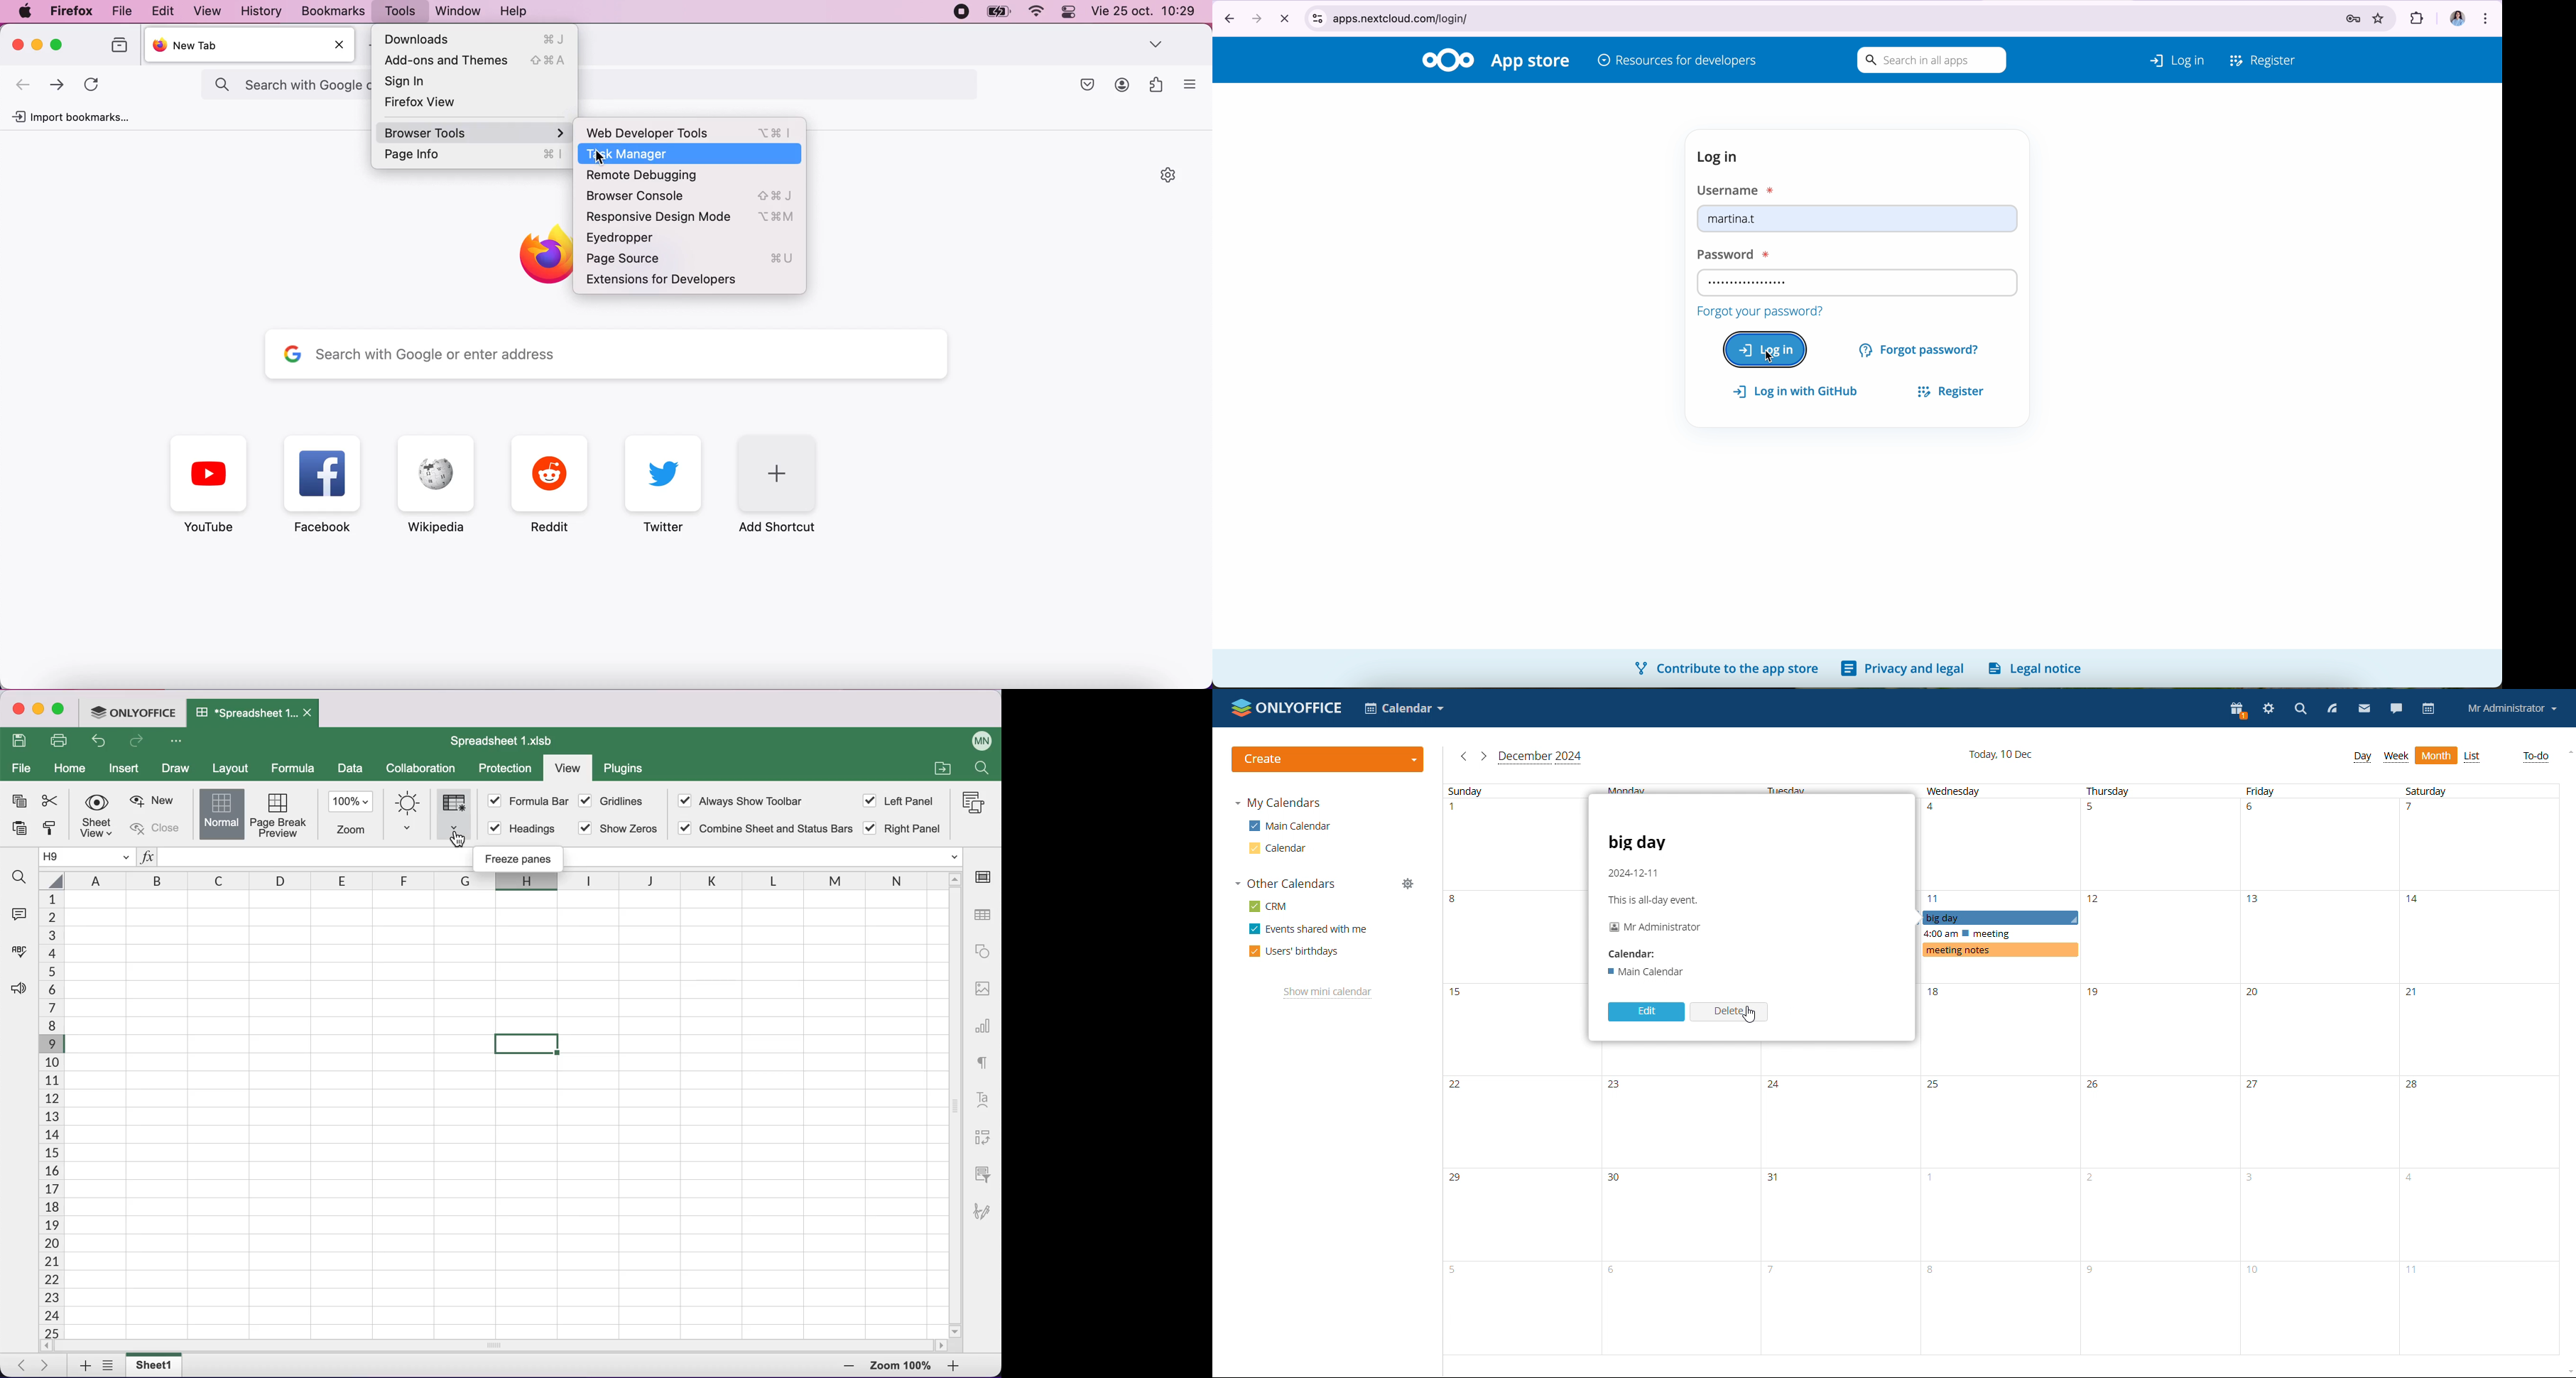 The image size is (2576, 1400). What do you see at coordinates (535, 260) in the screenshot?
I see `Firefox symbol` at bounding box center [535, 260].